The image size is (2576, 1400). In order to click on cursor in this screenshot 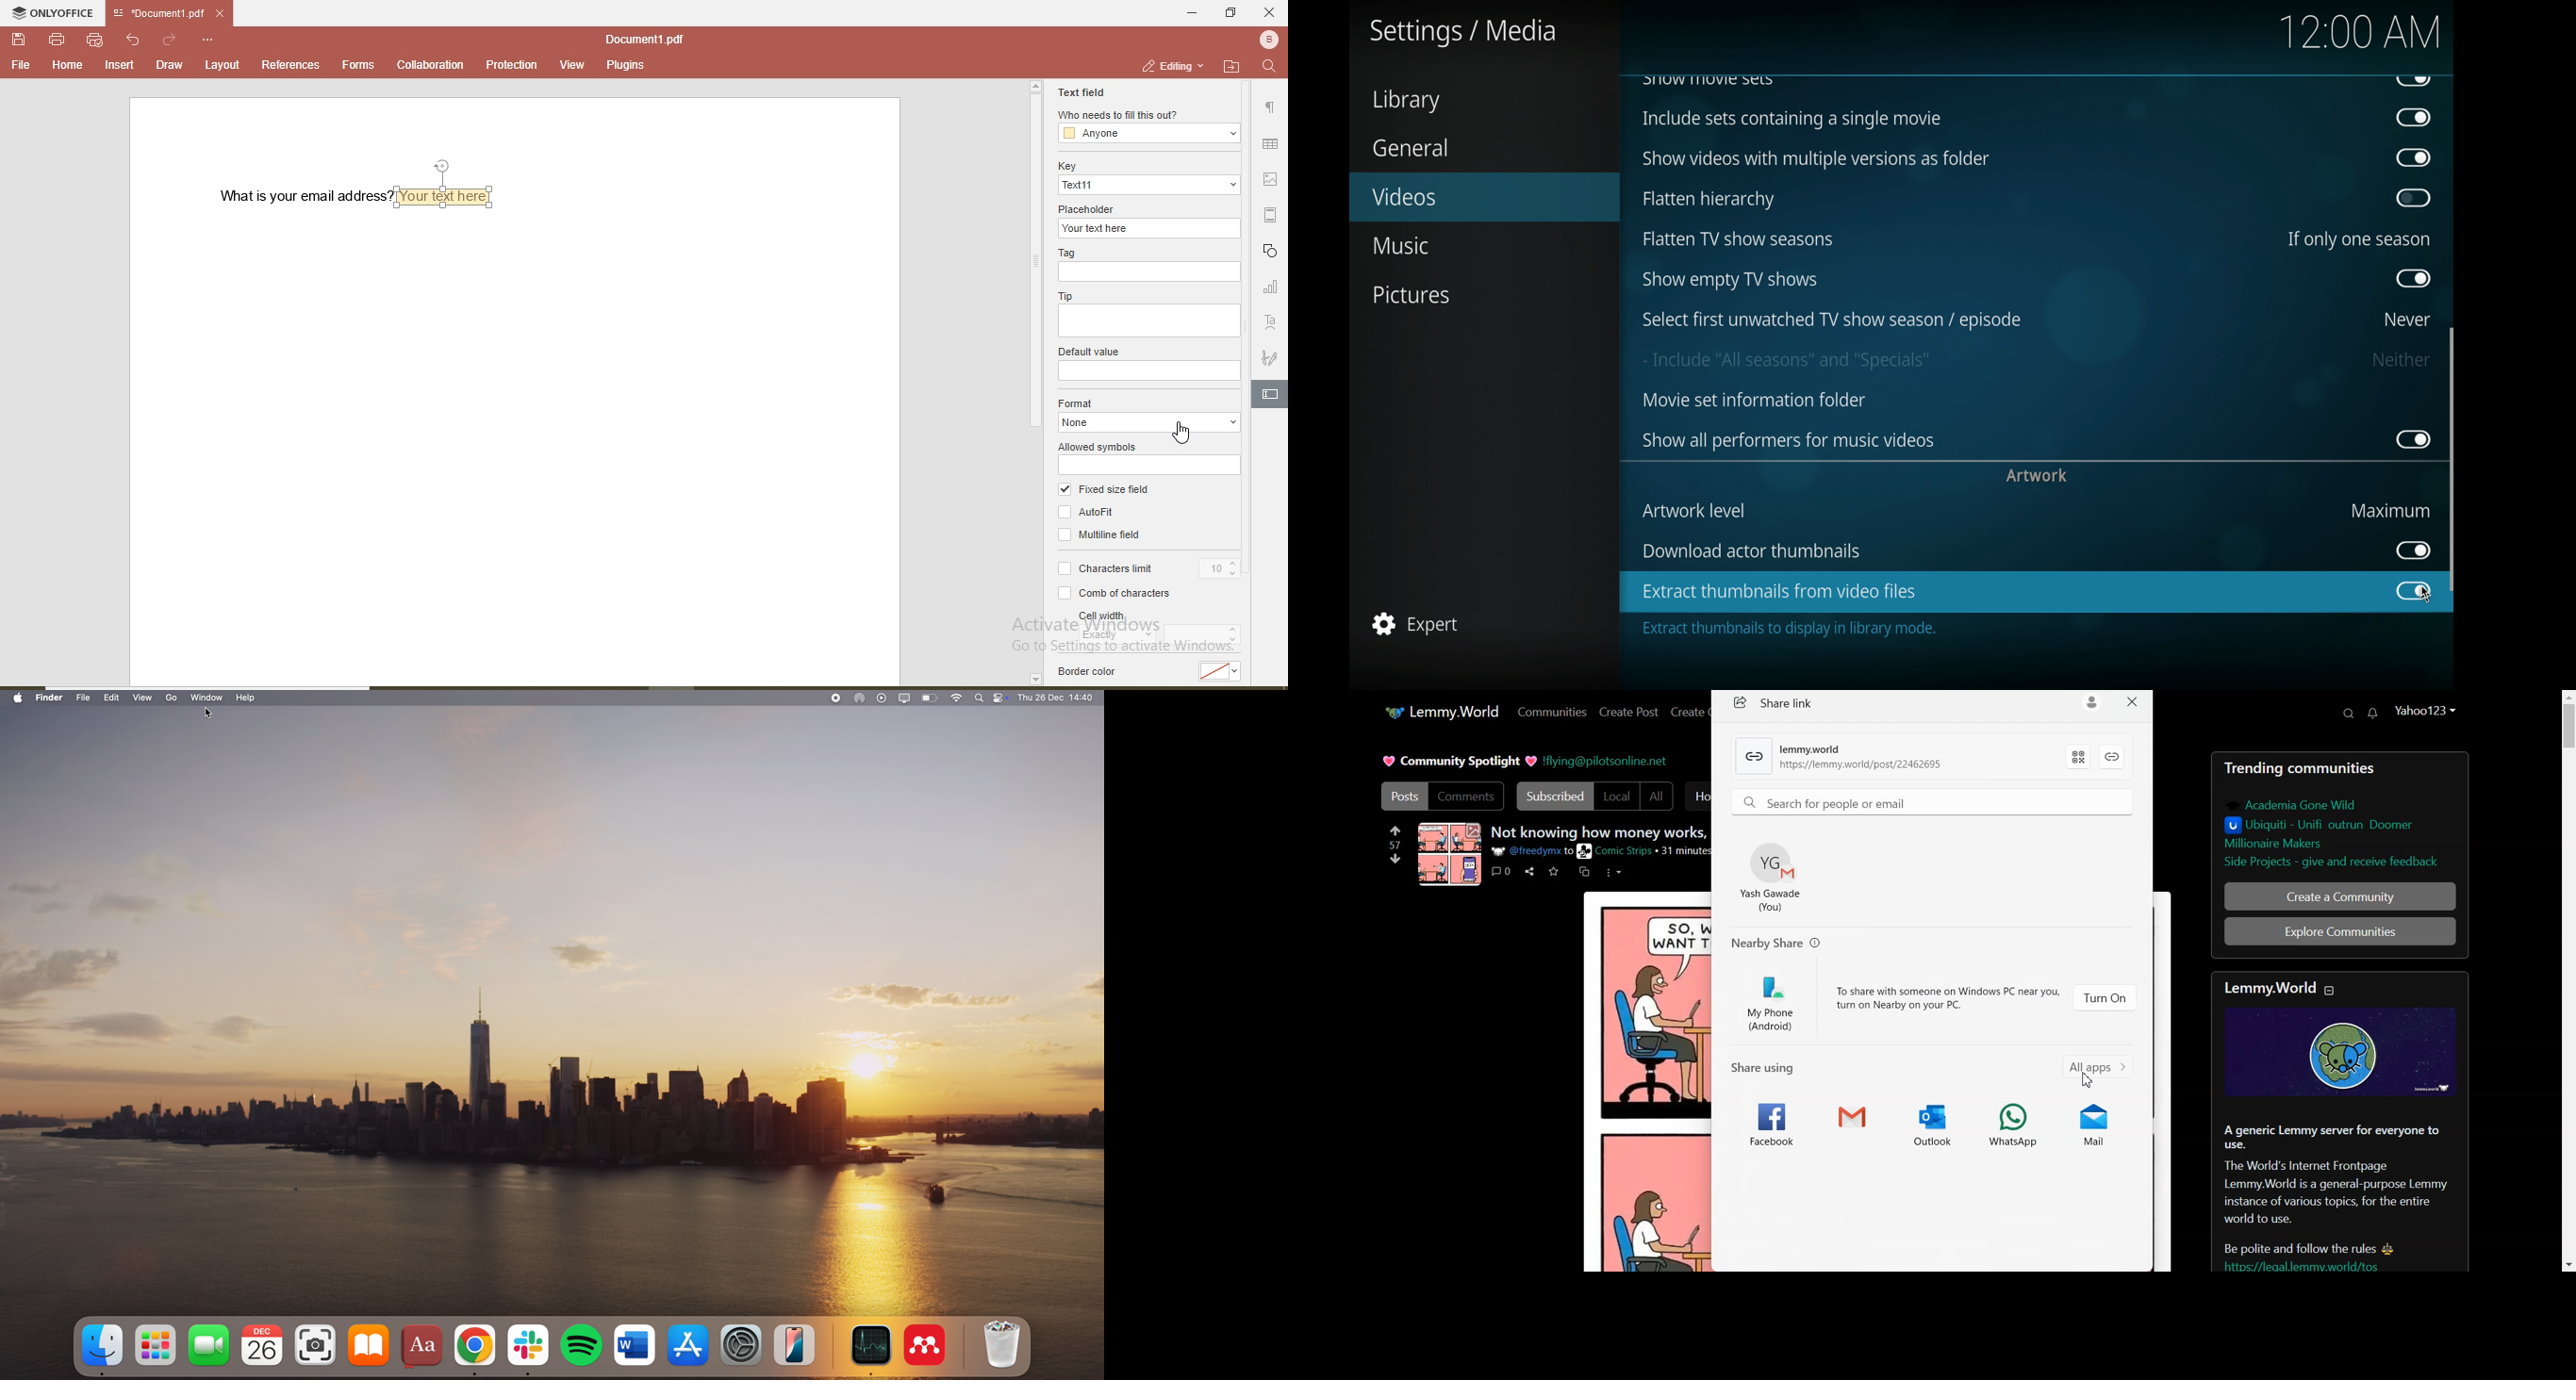, I will do `click(2426, 594)`.